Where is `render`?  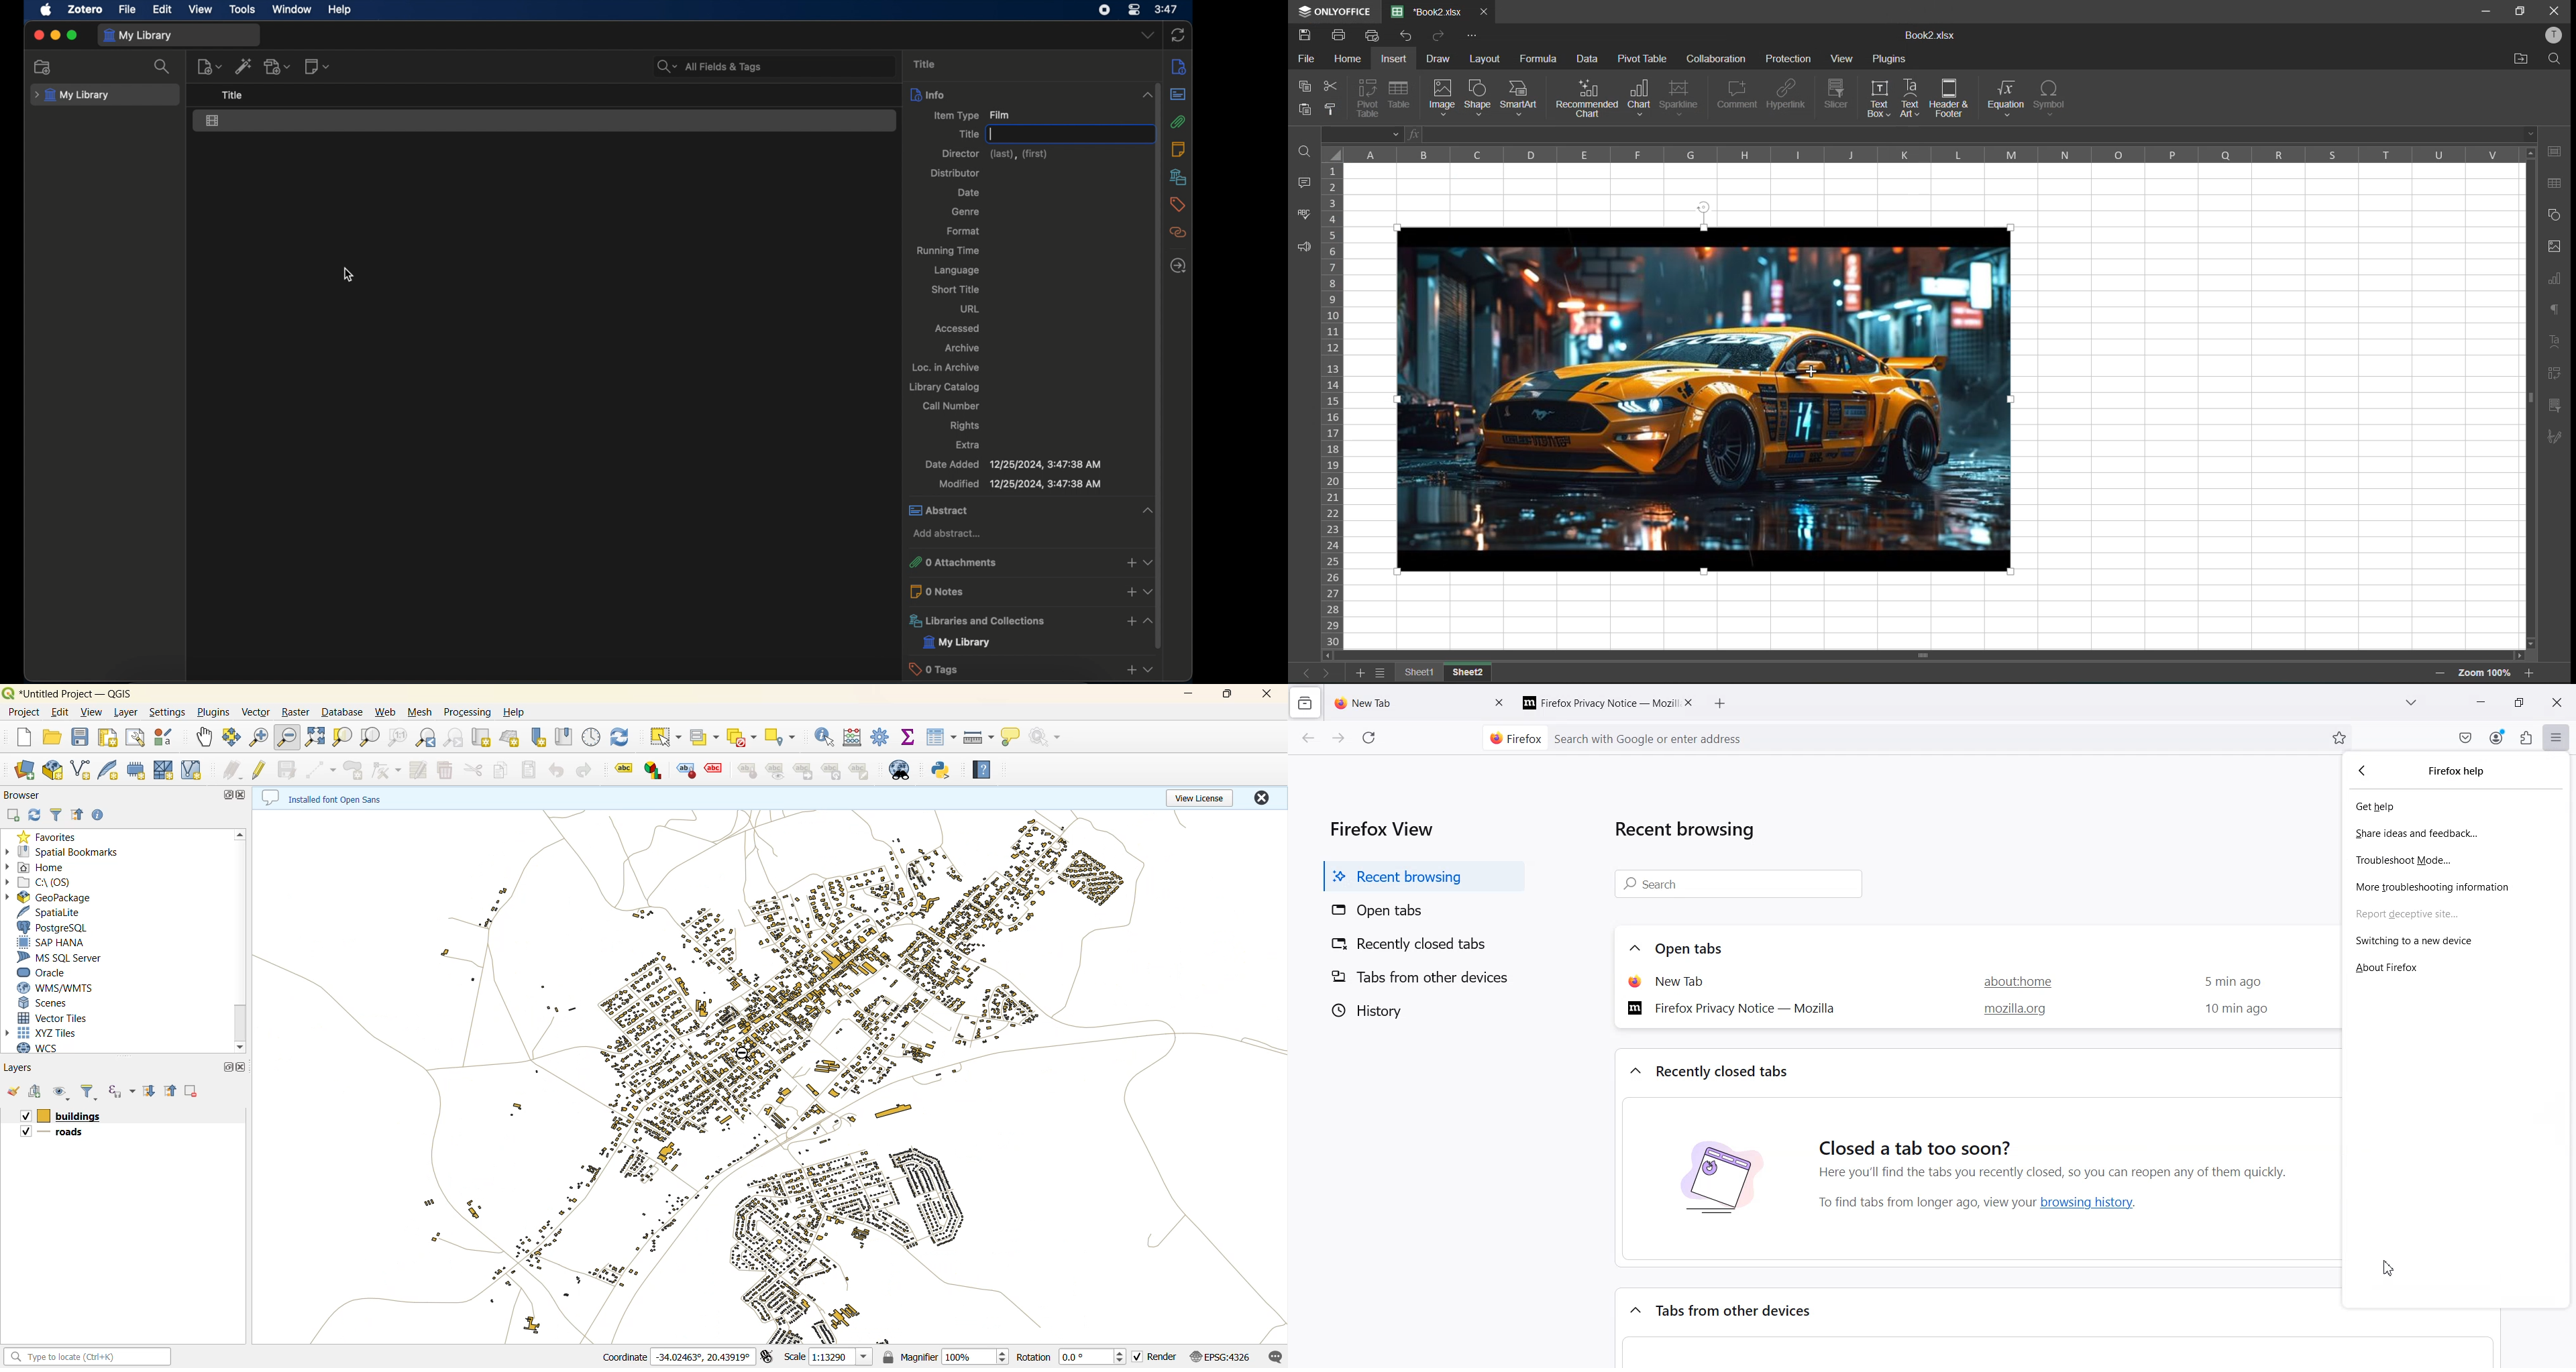
render is located at coordinates (1155, 1357).